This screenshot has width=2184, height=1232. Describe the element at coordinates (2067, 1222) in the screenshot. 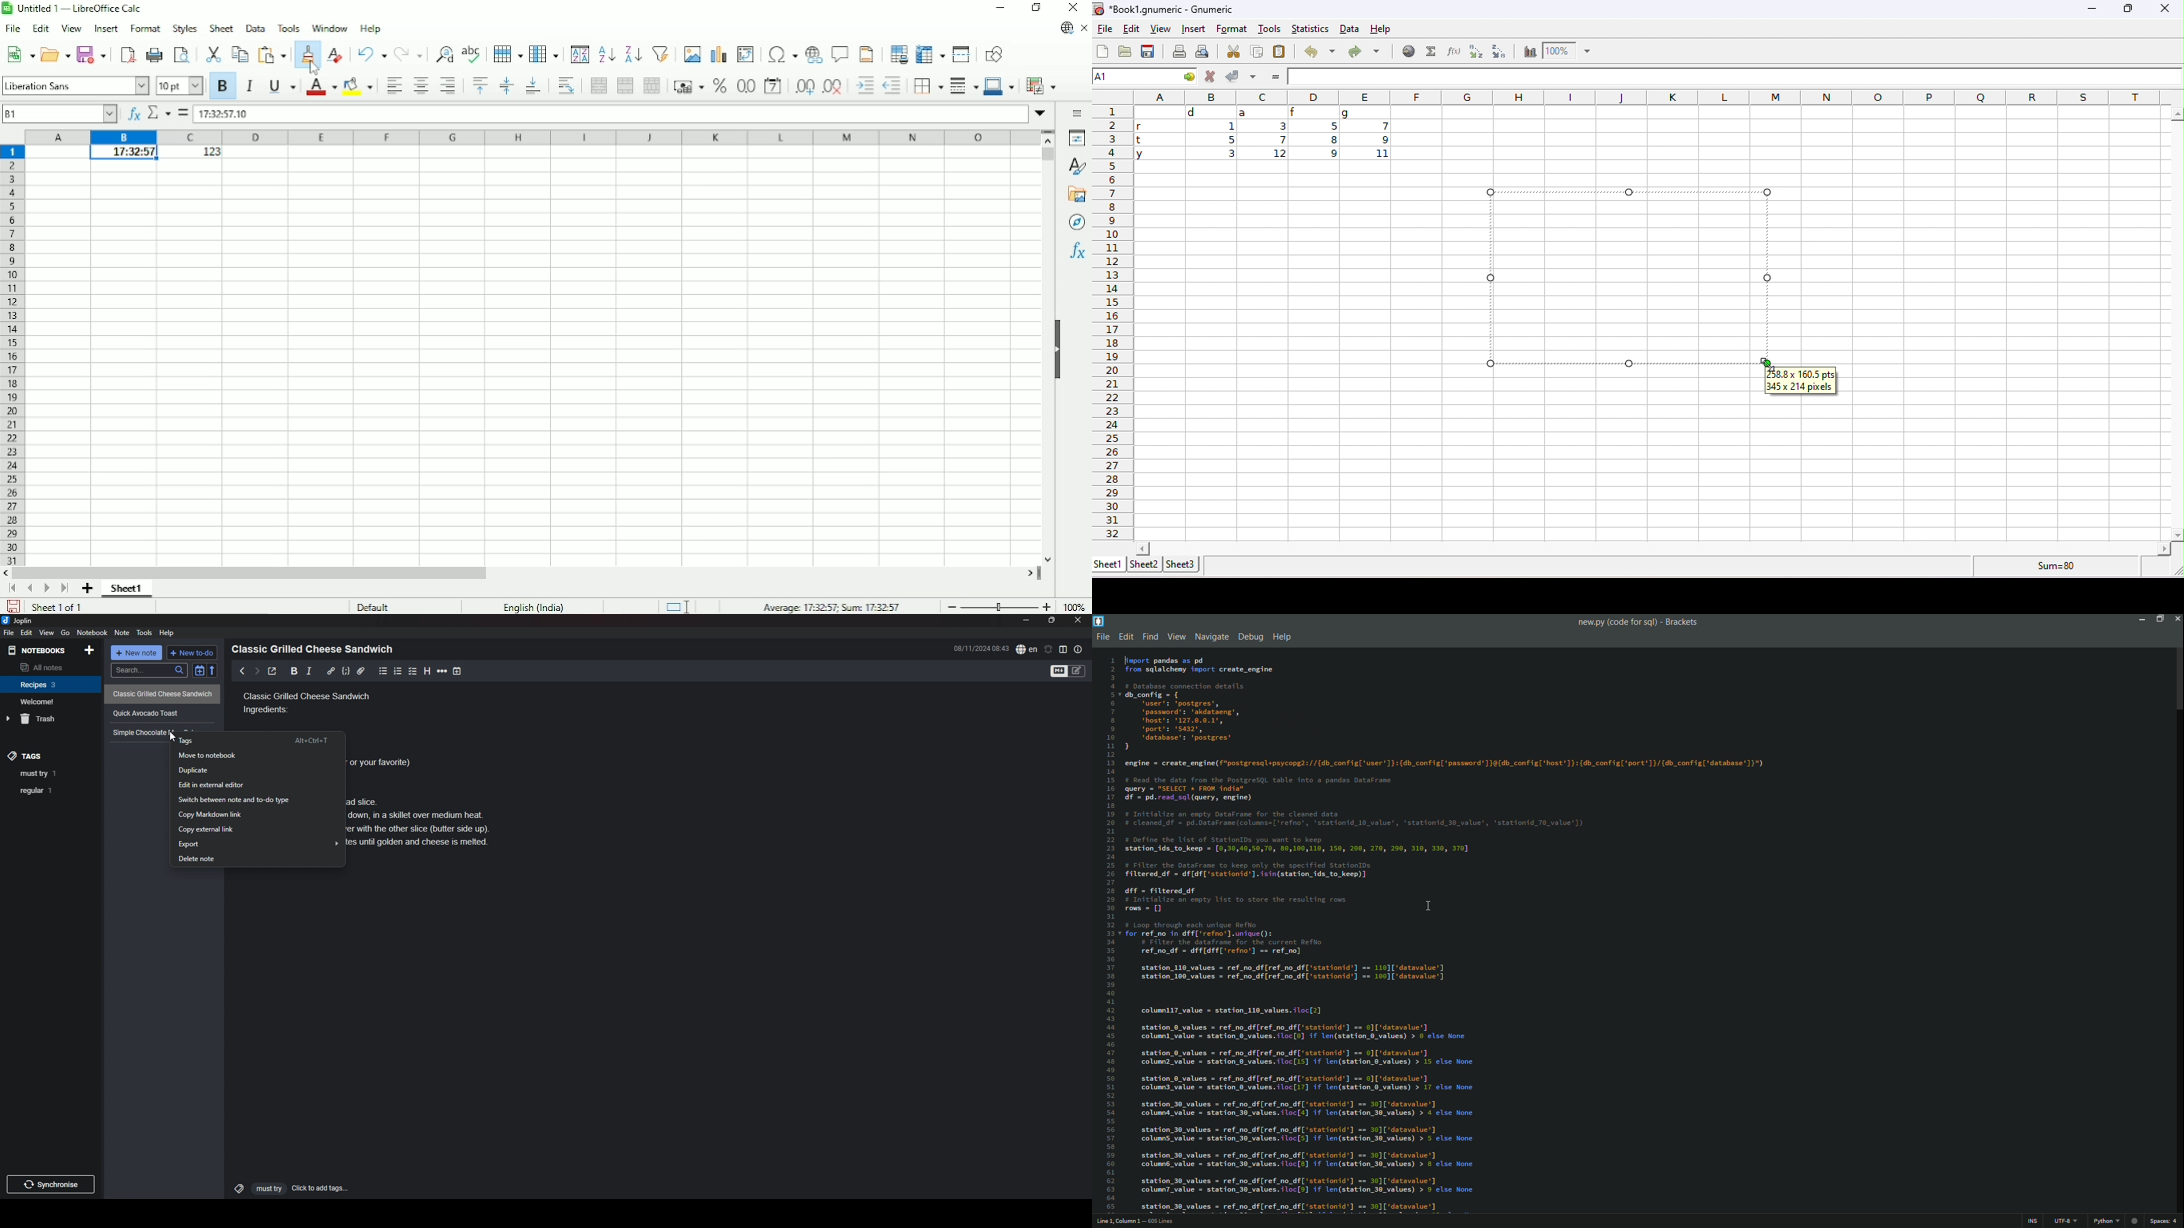

I see `file encoding` at that location.